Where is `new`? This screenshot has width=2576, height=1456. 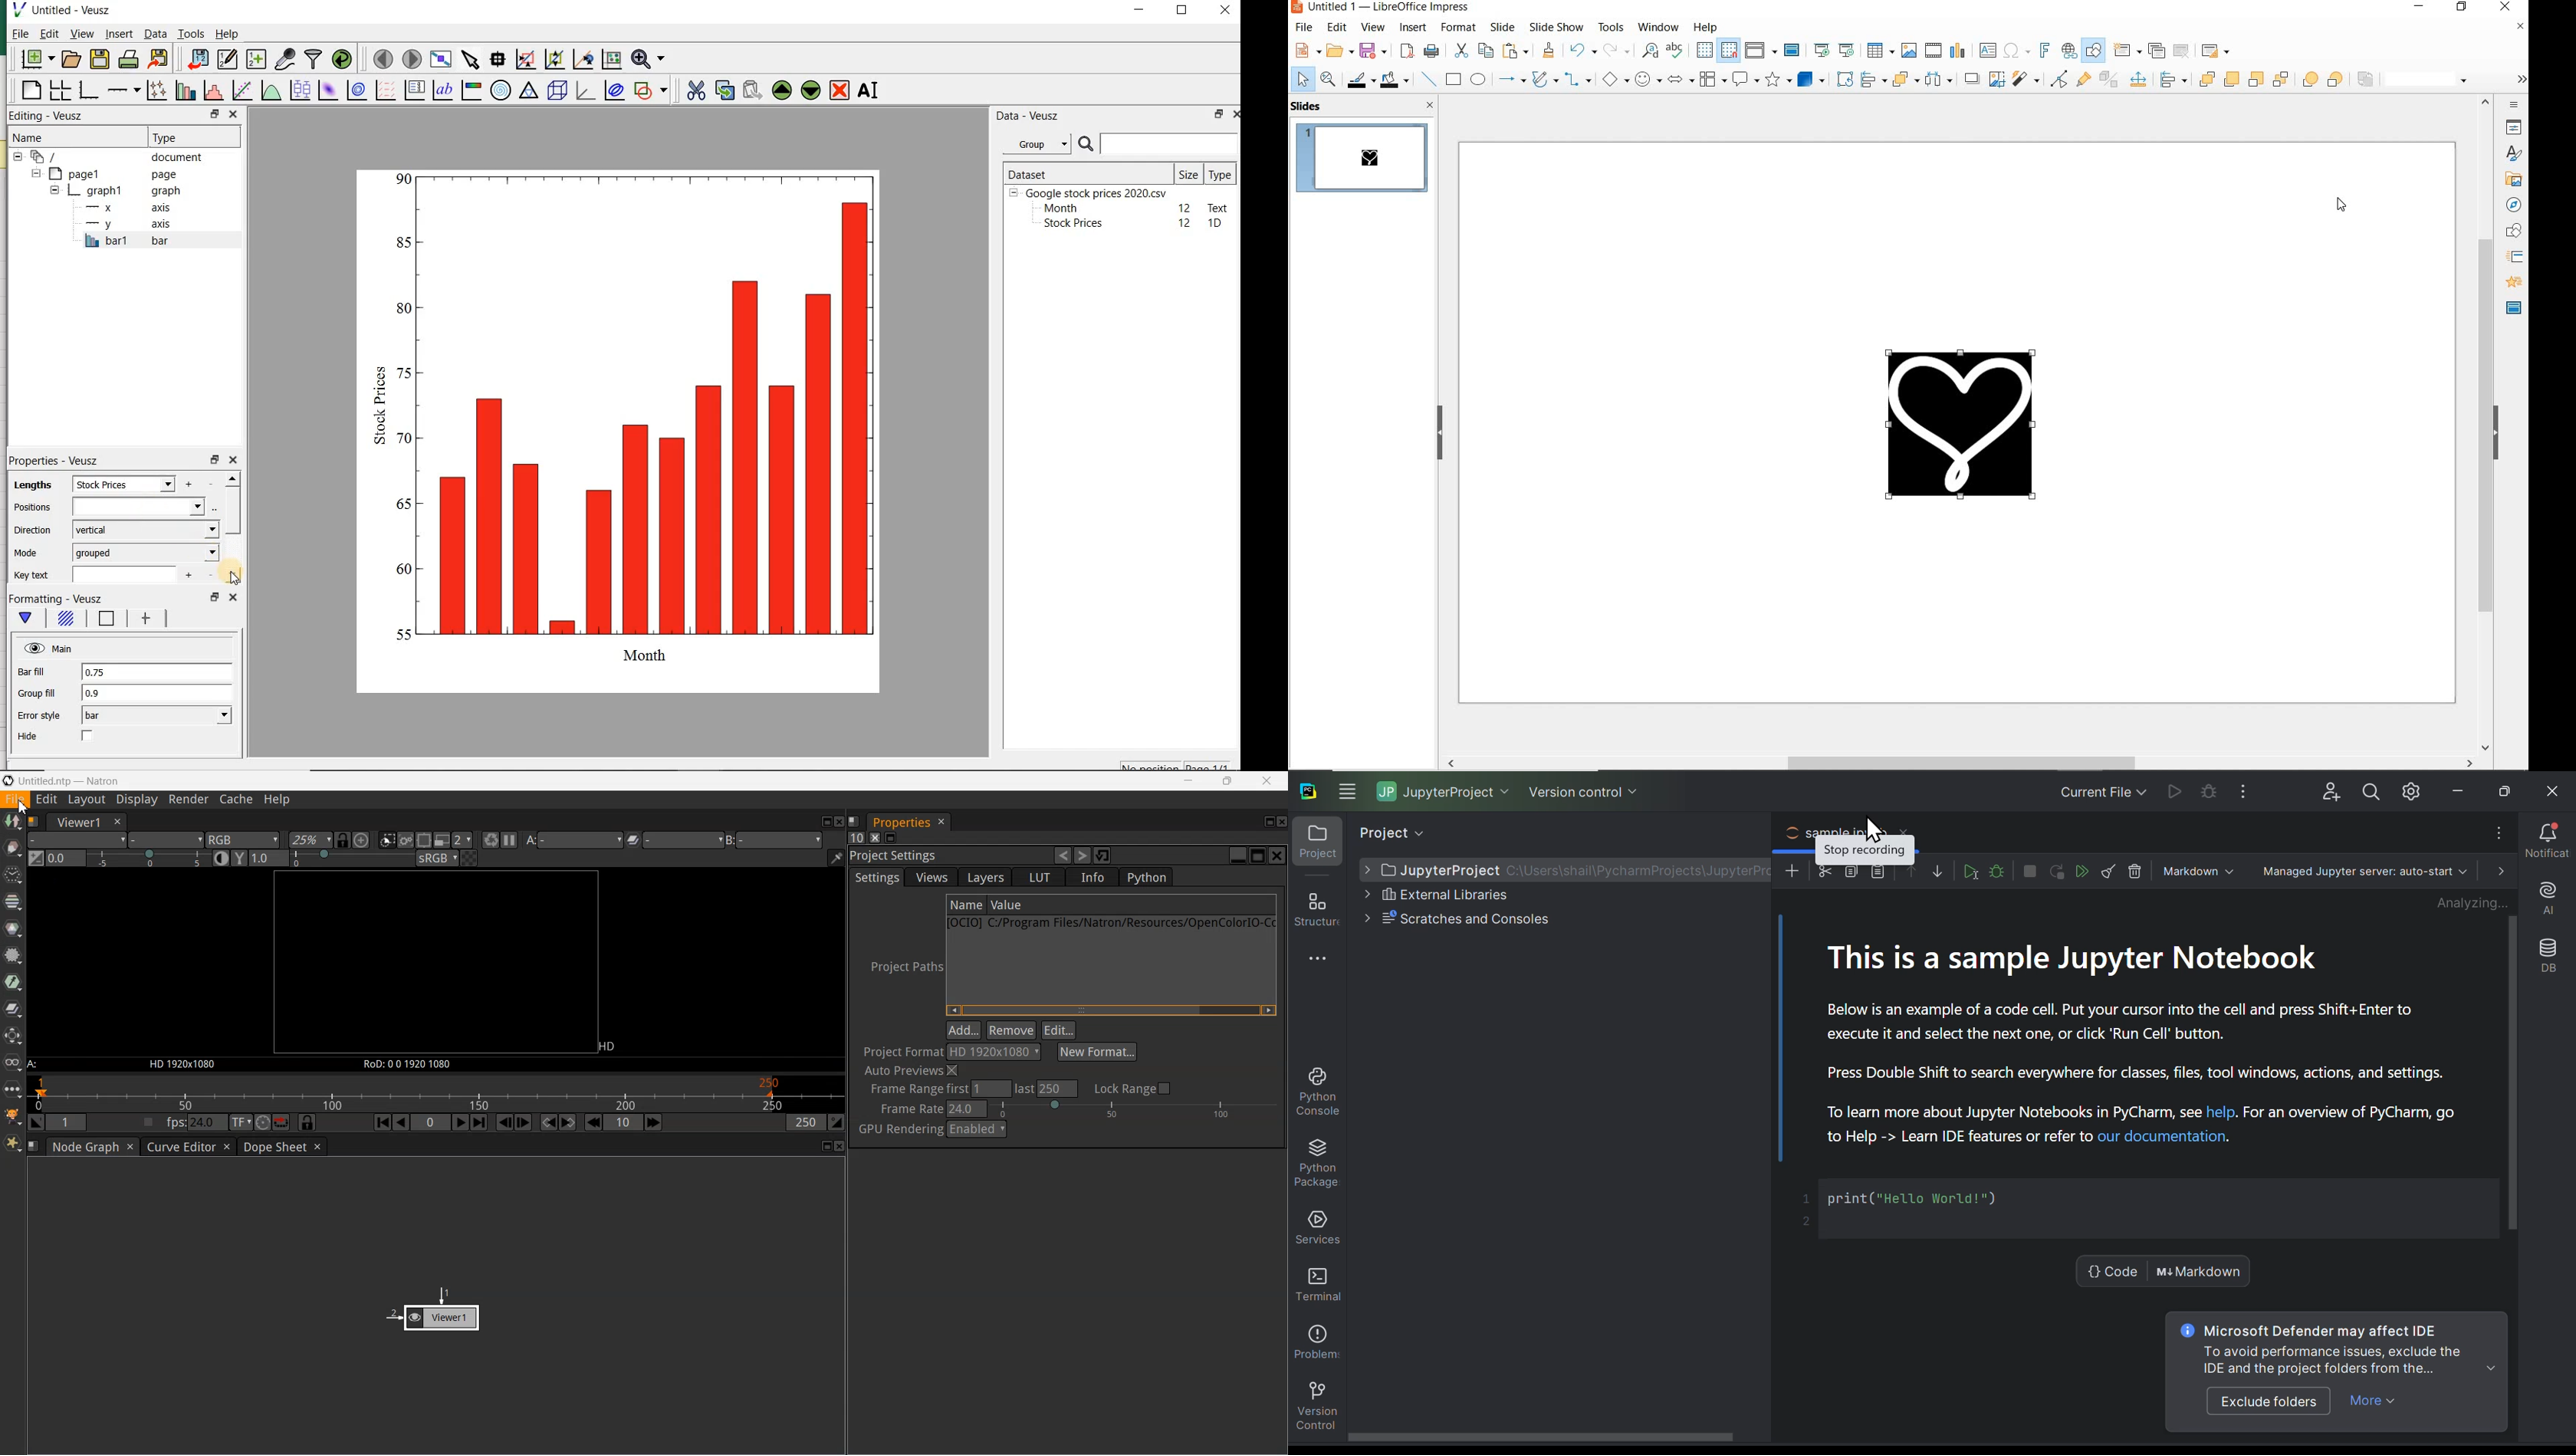 new is located at coordinates (1305, 50).